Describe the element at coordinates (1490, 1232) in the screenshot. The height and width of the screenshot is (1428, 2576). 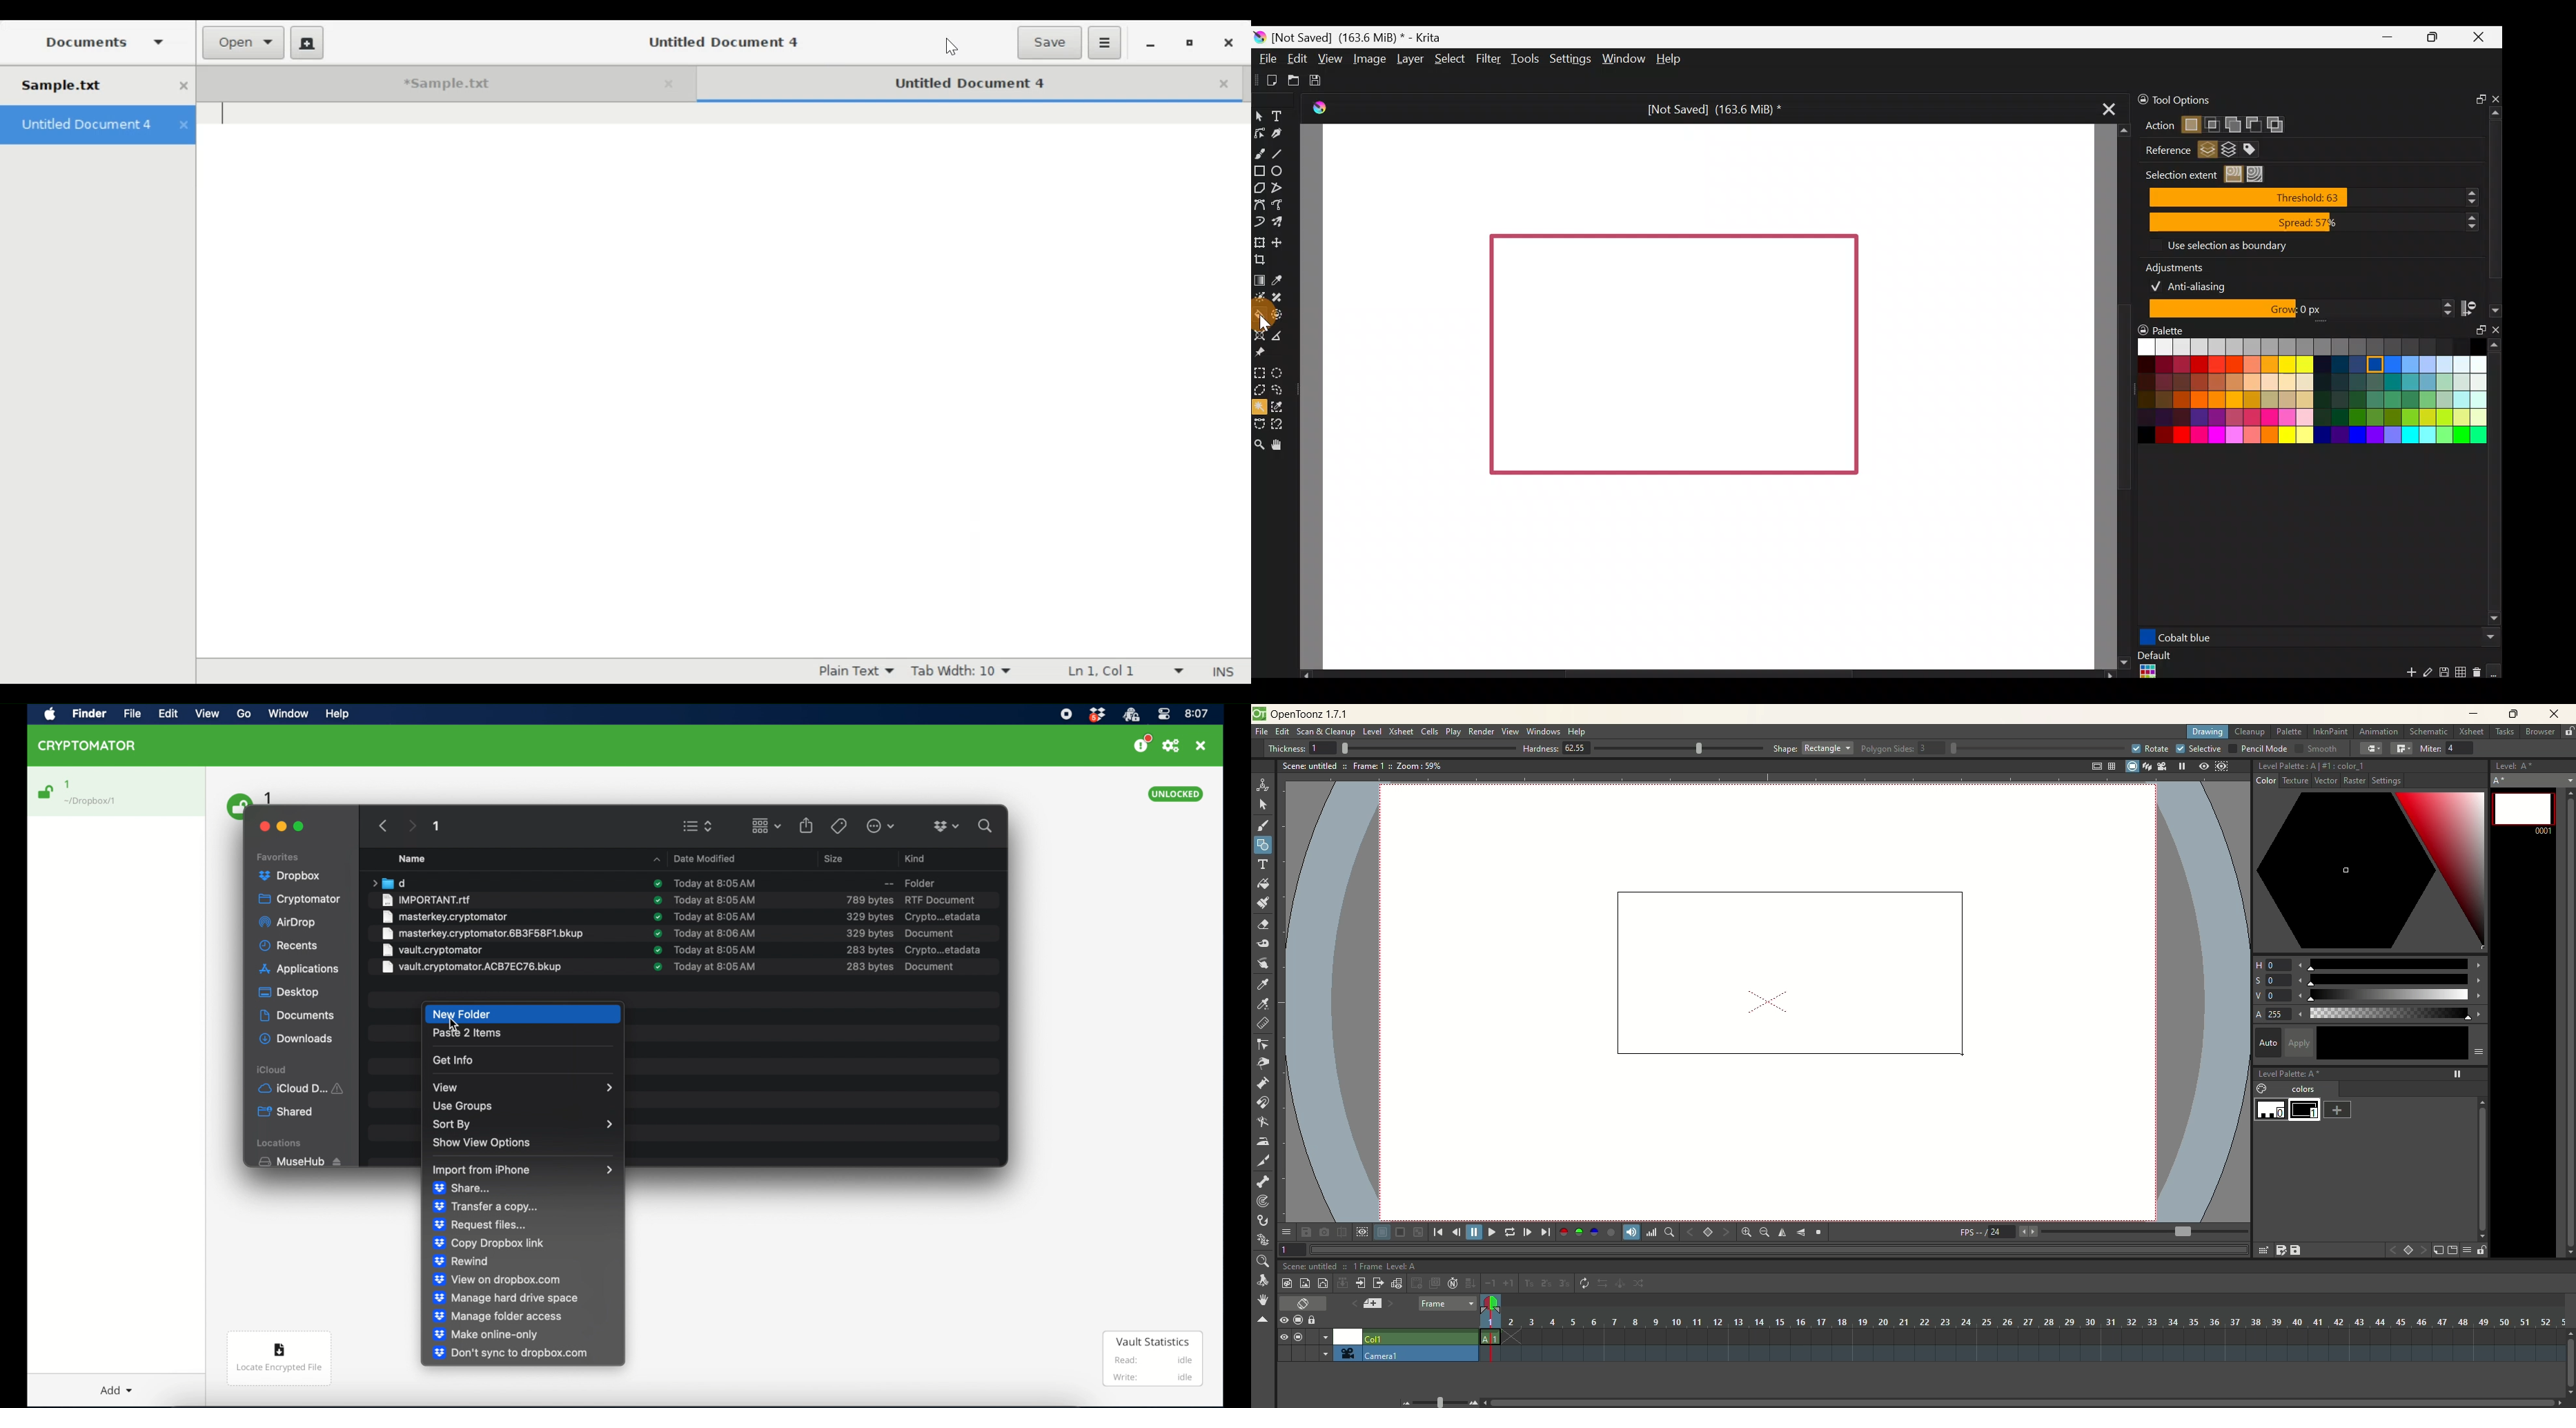
I see `play` at that location.